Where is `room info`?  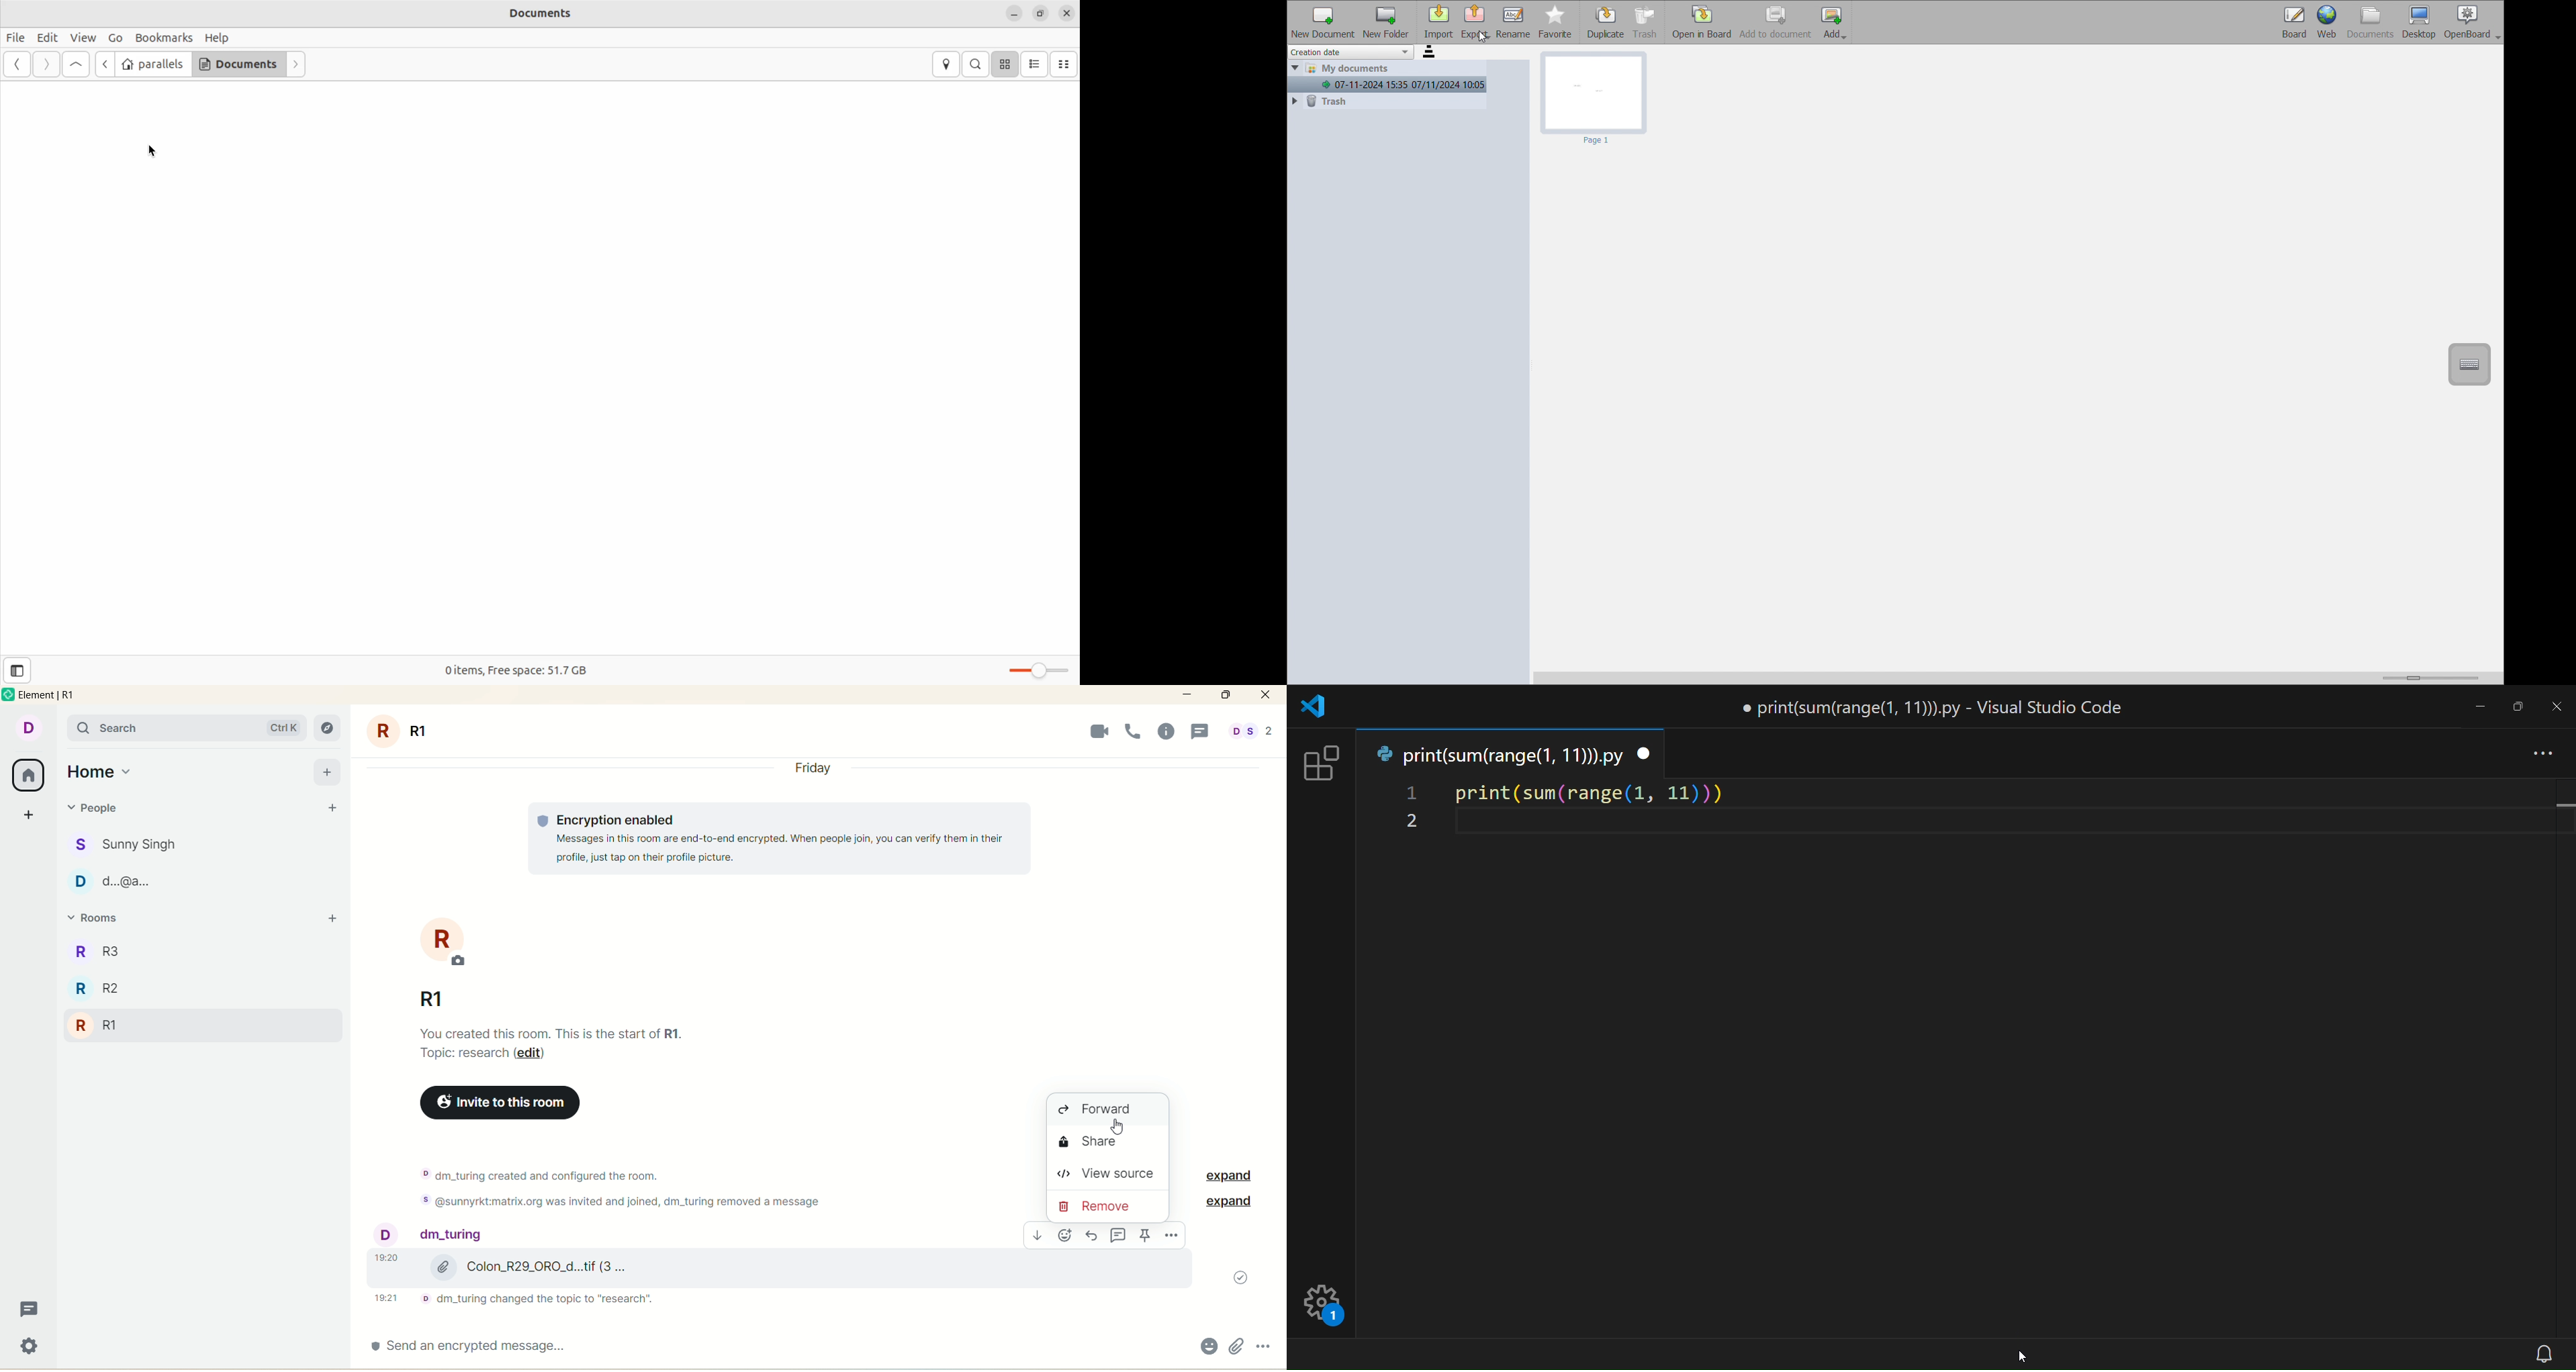
room info is located at coordinates (1172, 732).